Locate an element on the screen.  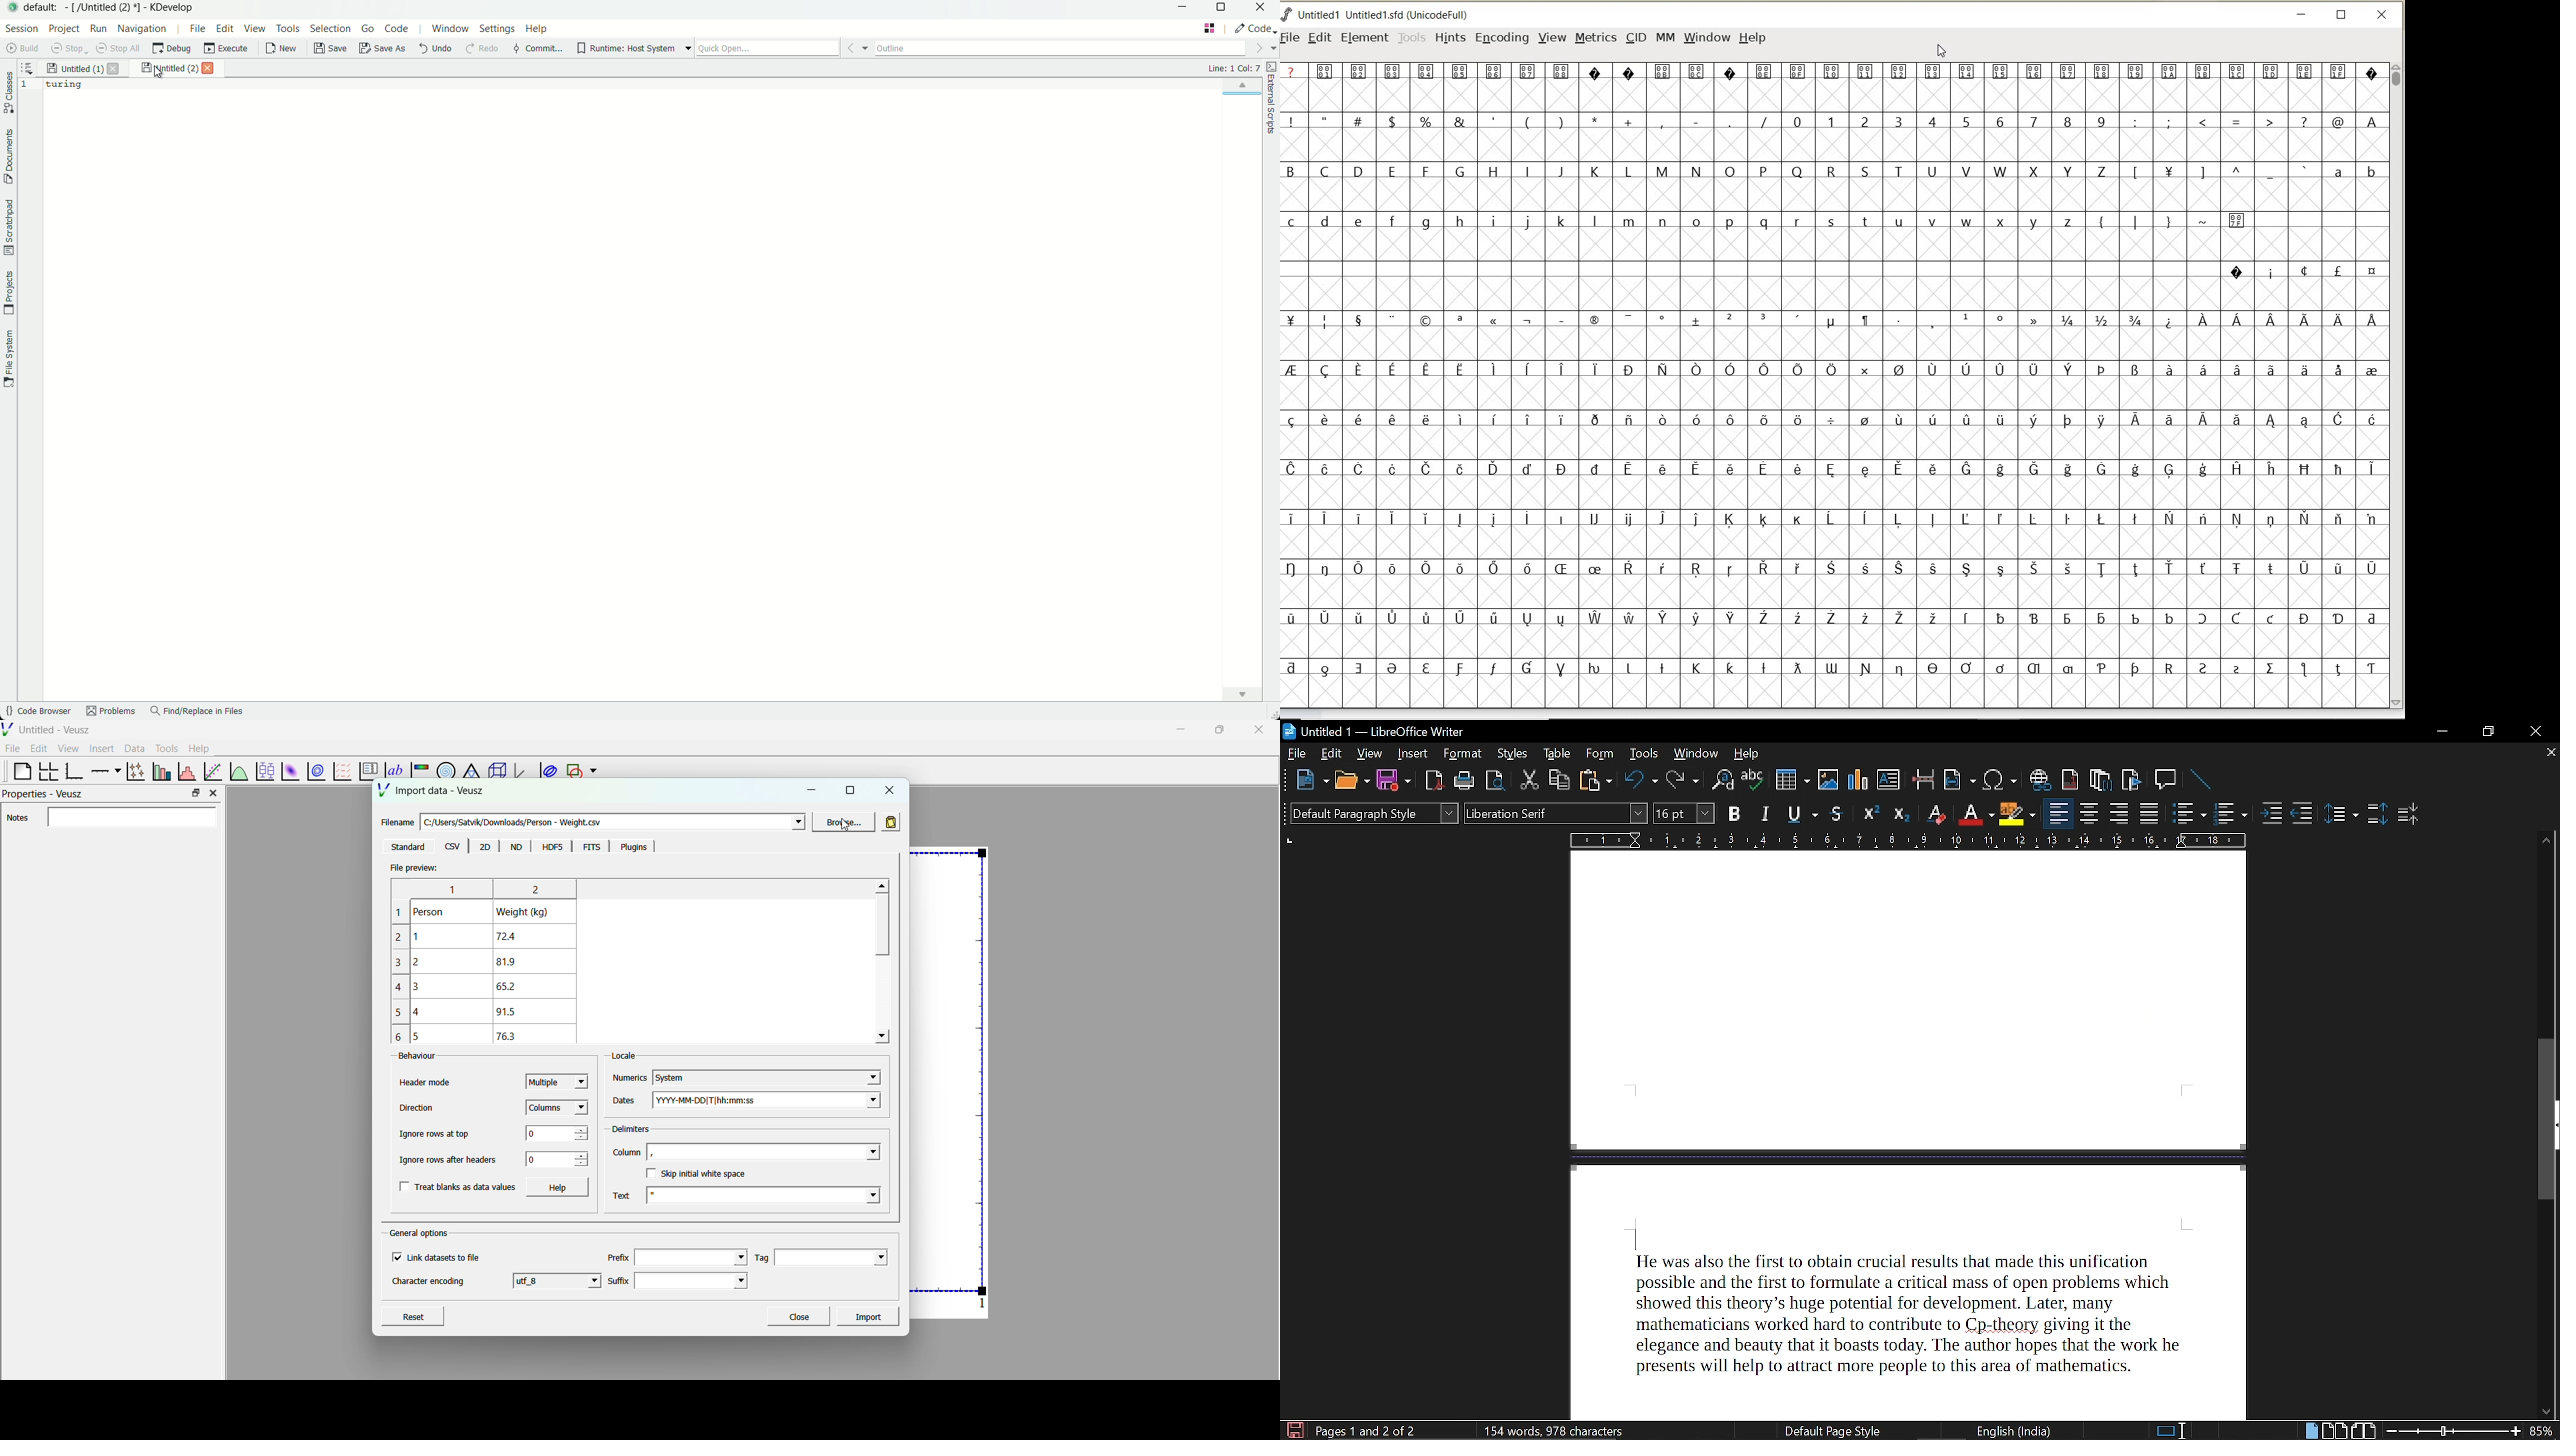
words and character count: 154 words, 978 characters is located at coordinates (1558, 1432).